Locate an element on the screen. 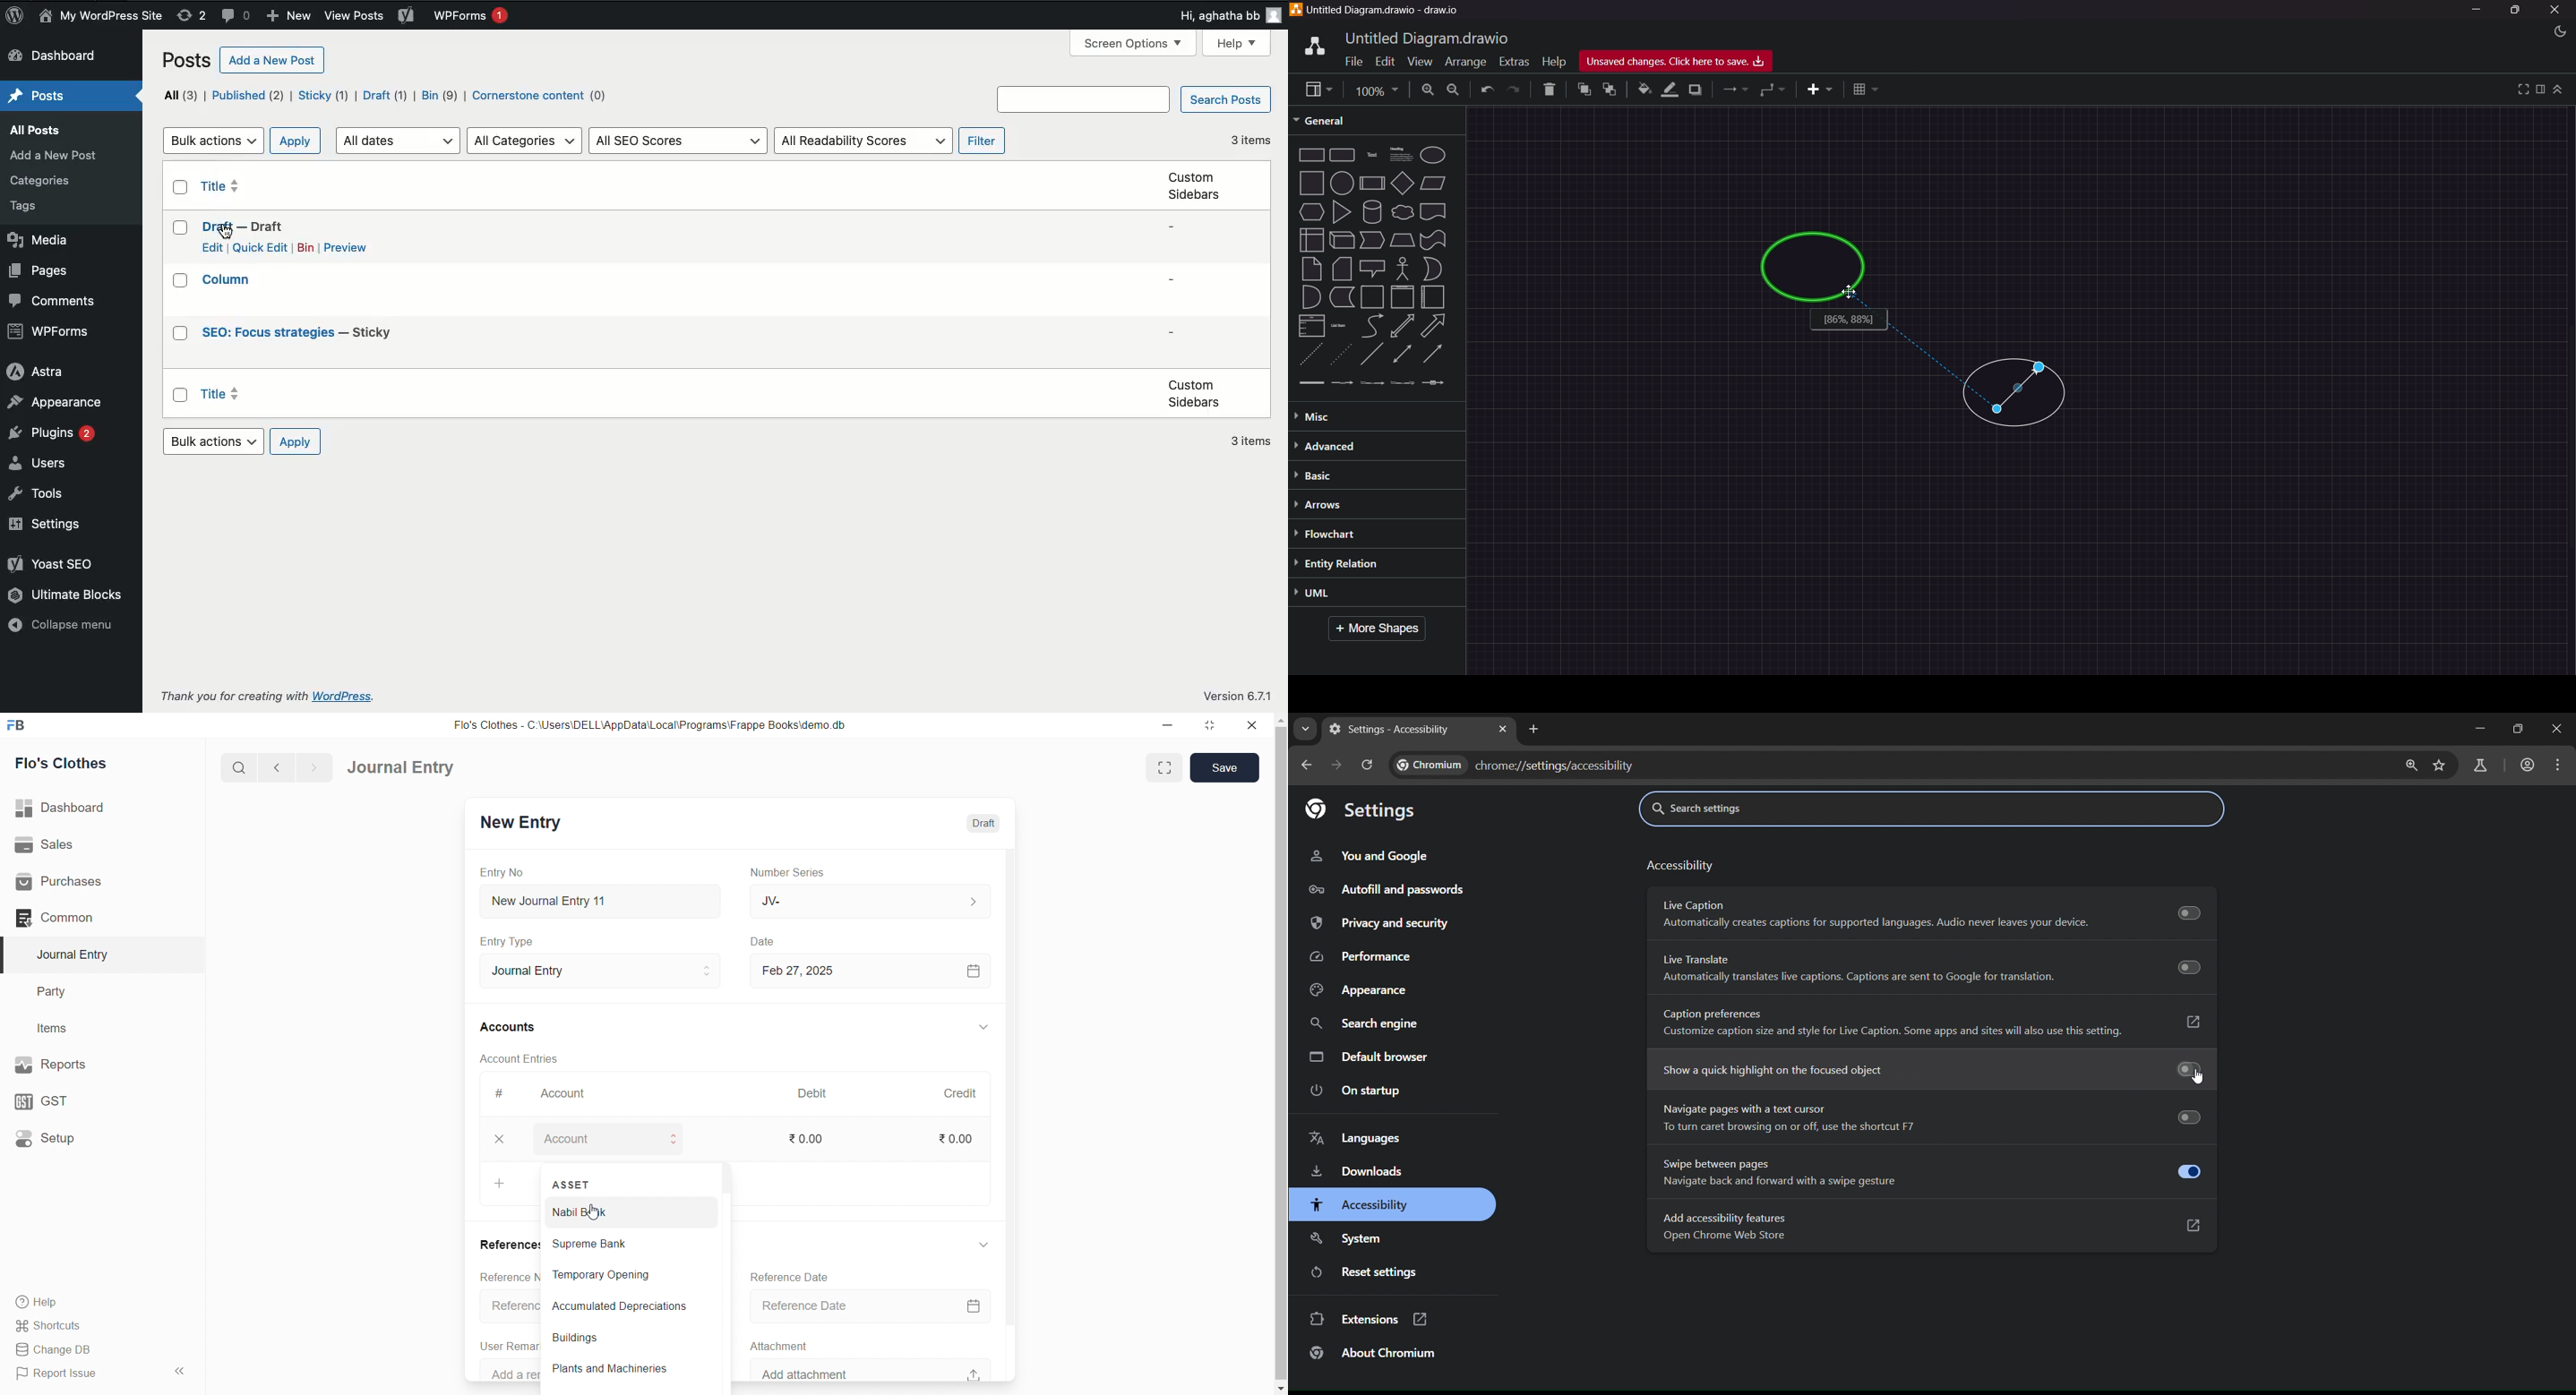  Account is located at coordinates (576, 1092).